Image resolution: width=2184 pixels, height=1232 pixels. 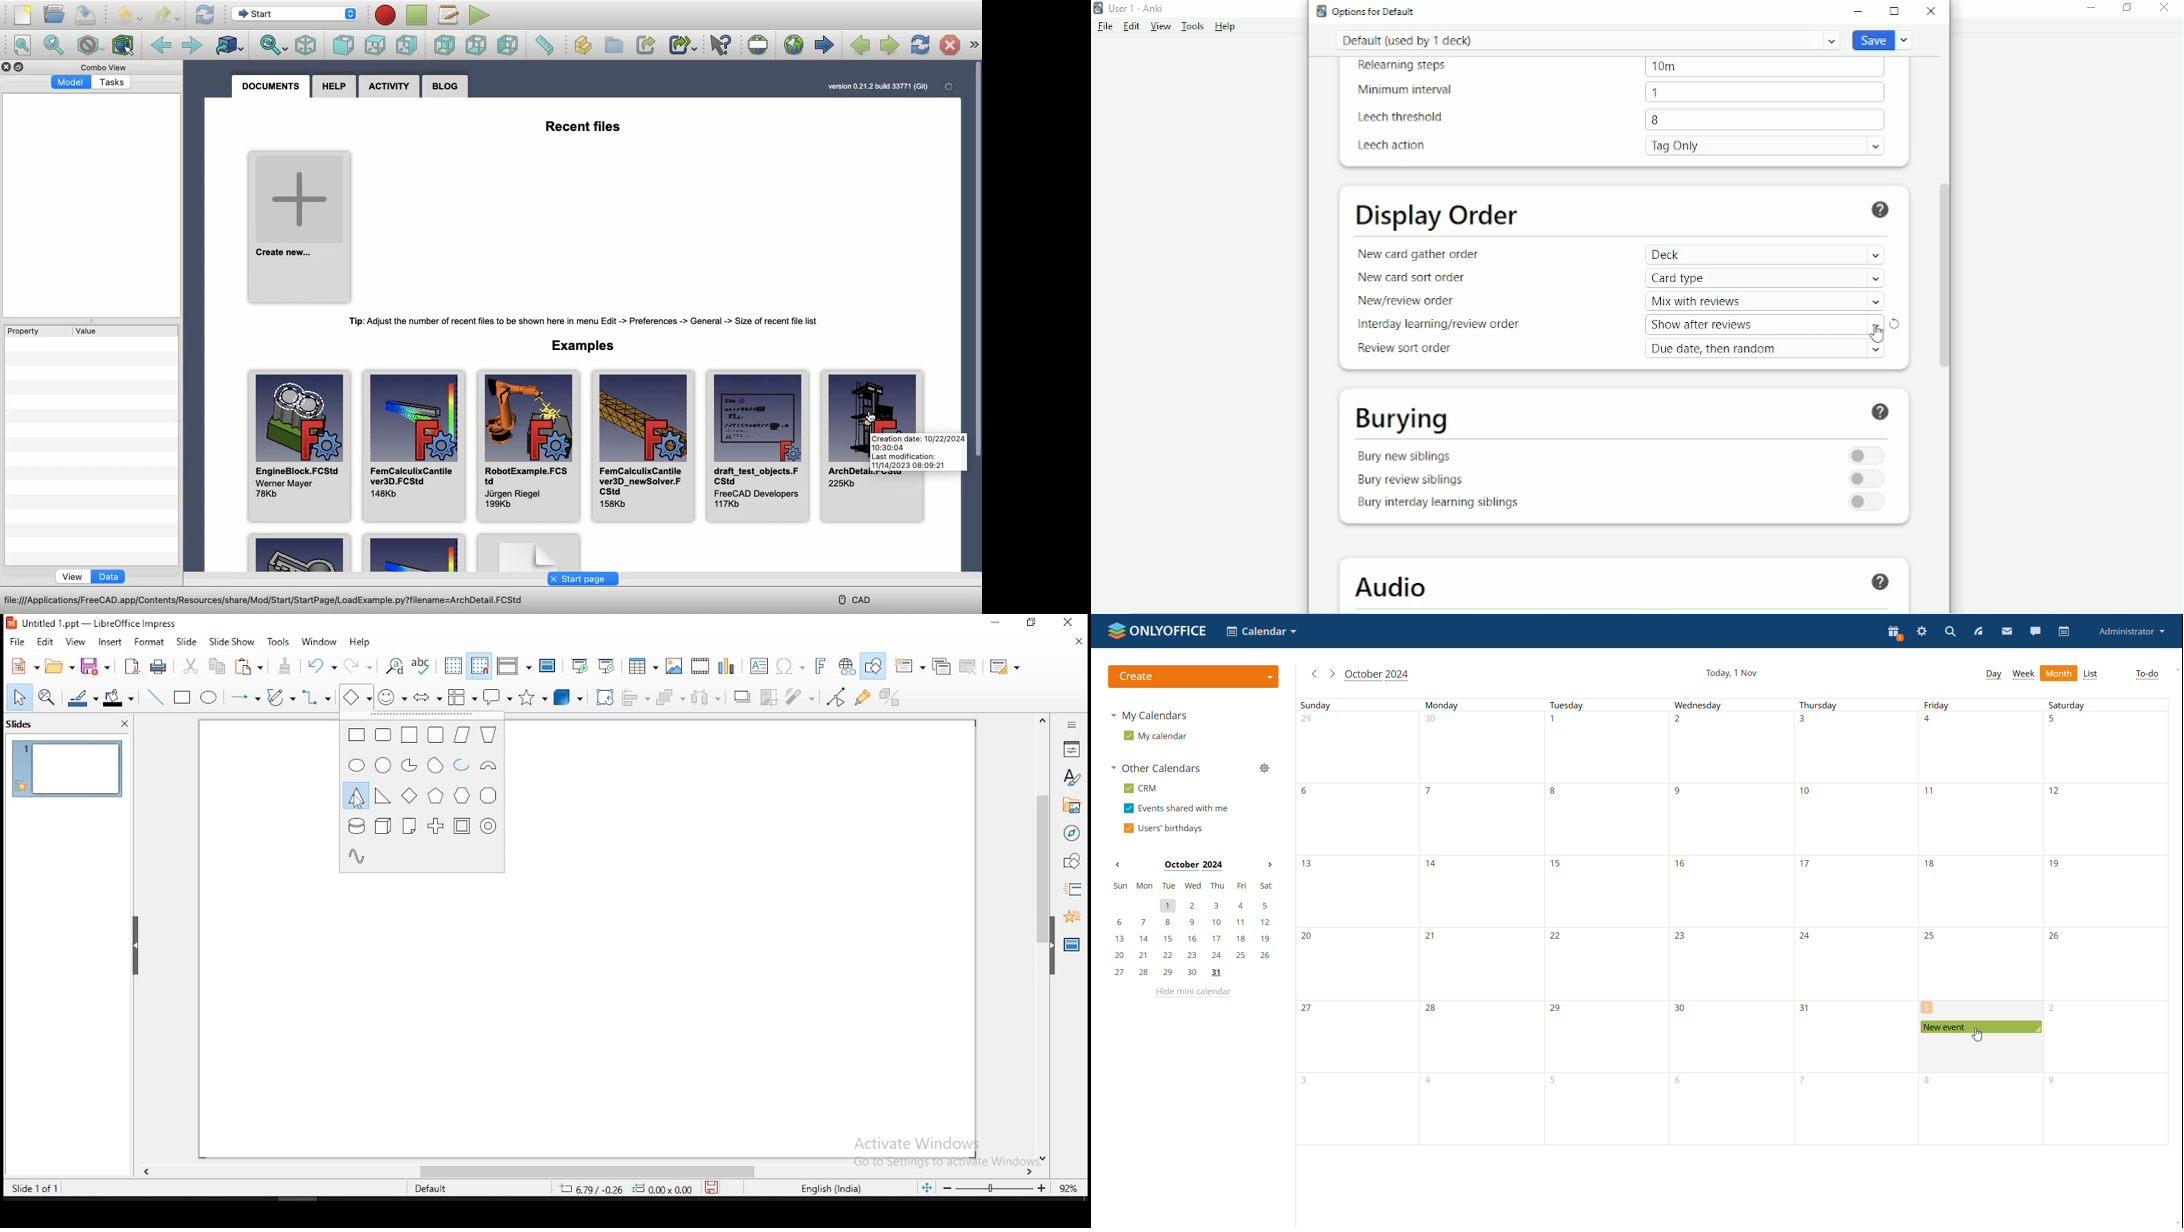 What do you see at coordinates (1881, 210) in the screenshot?
I see `Help` at bounding box center [1881, 210].